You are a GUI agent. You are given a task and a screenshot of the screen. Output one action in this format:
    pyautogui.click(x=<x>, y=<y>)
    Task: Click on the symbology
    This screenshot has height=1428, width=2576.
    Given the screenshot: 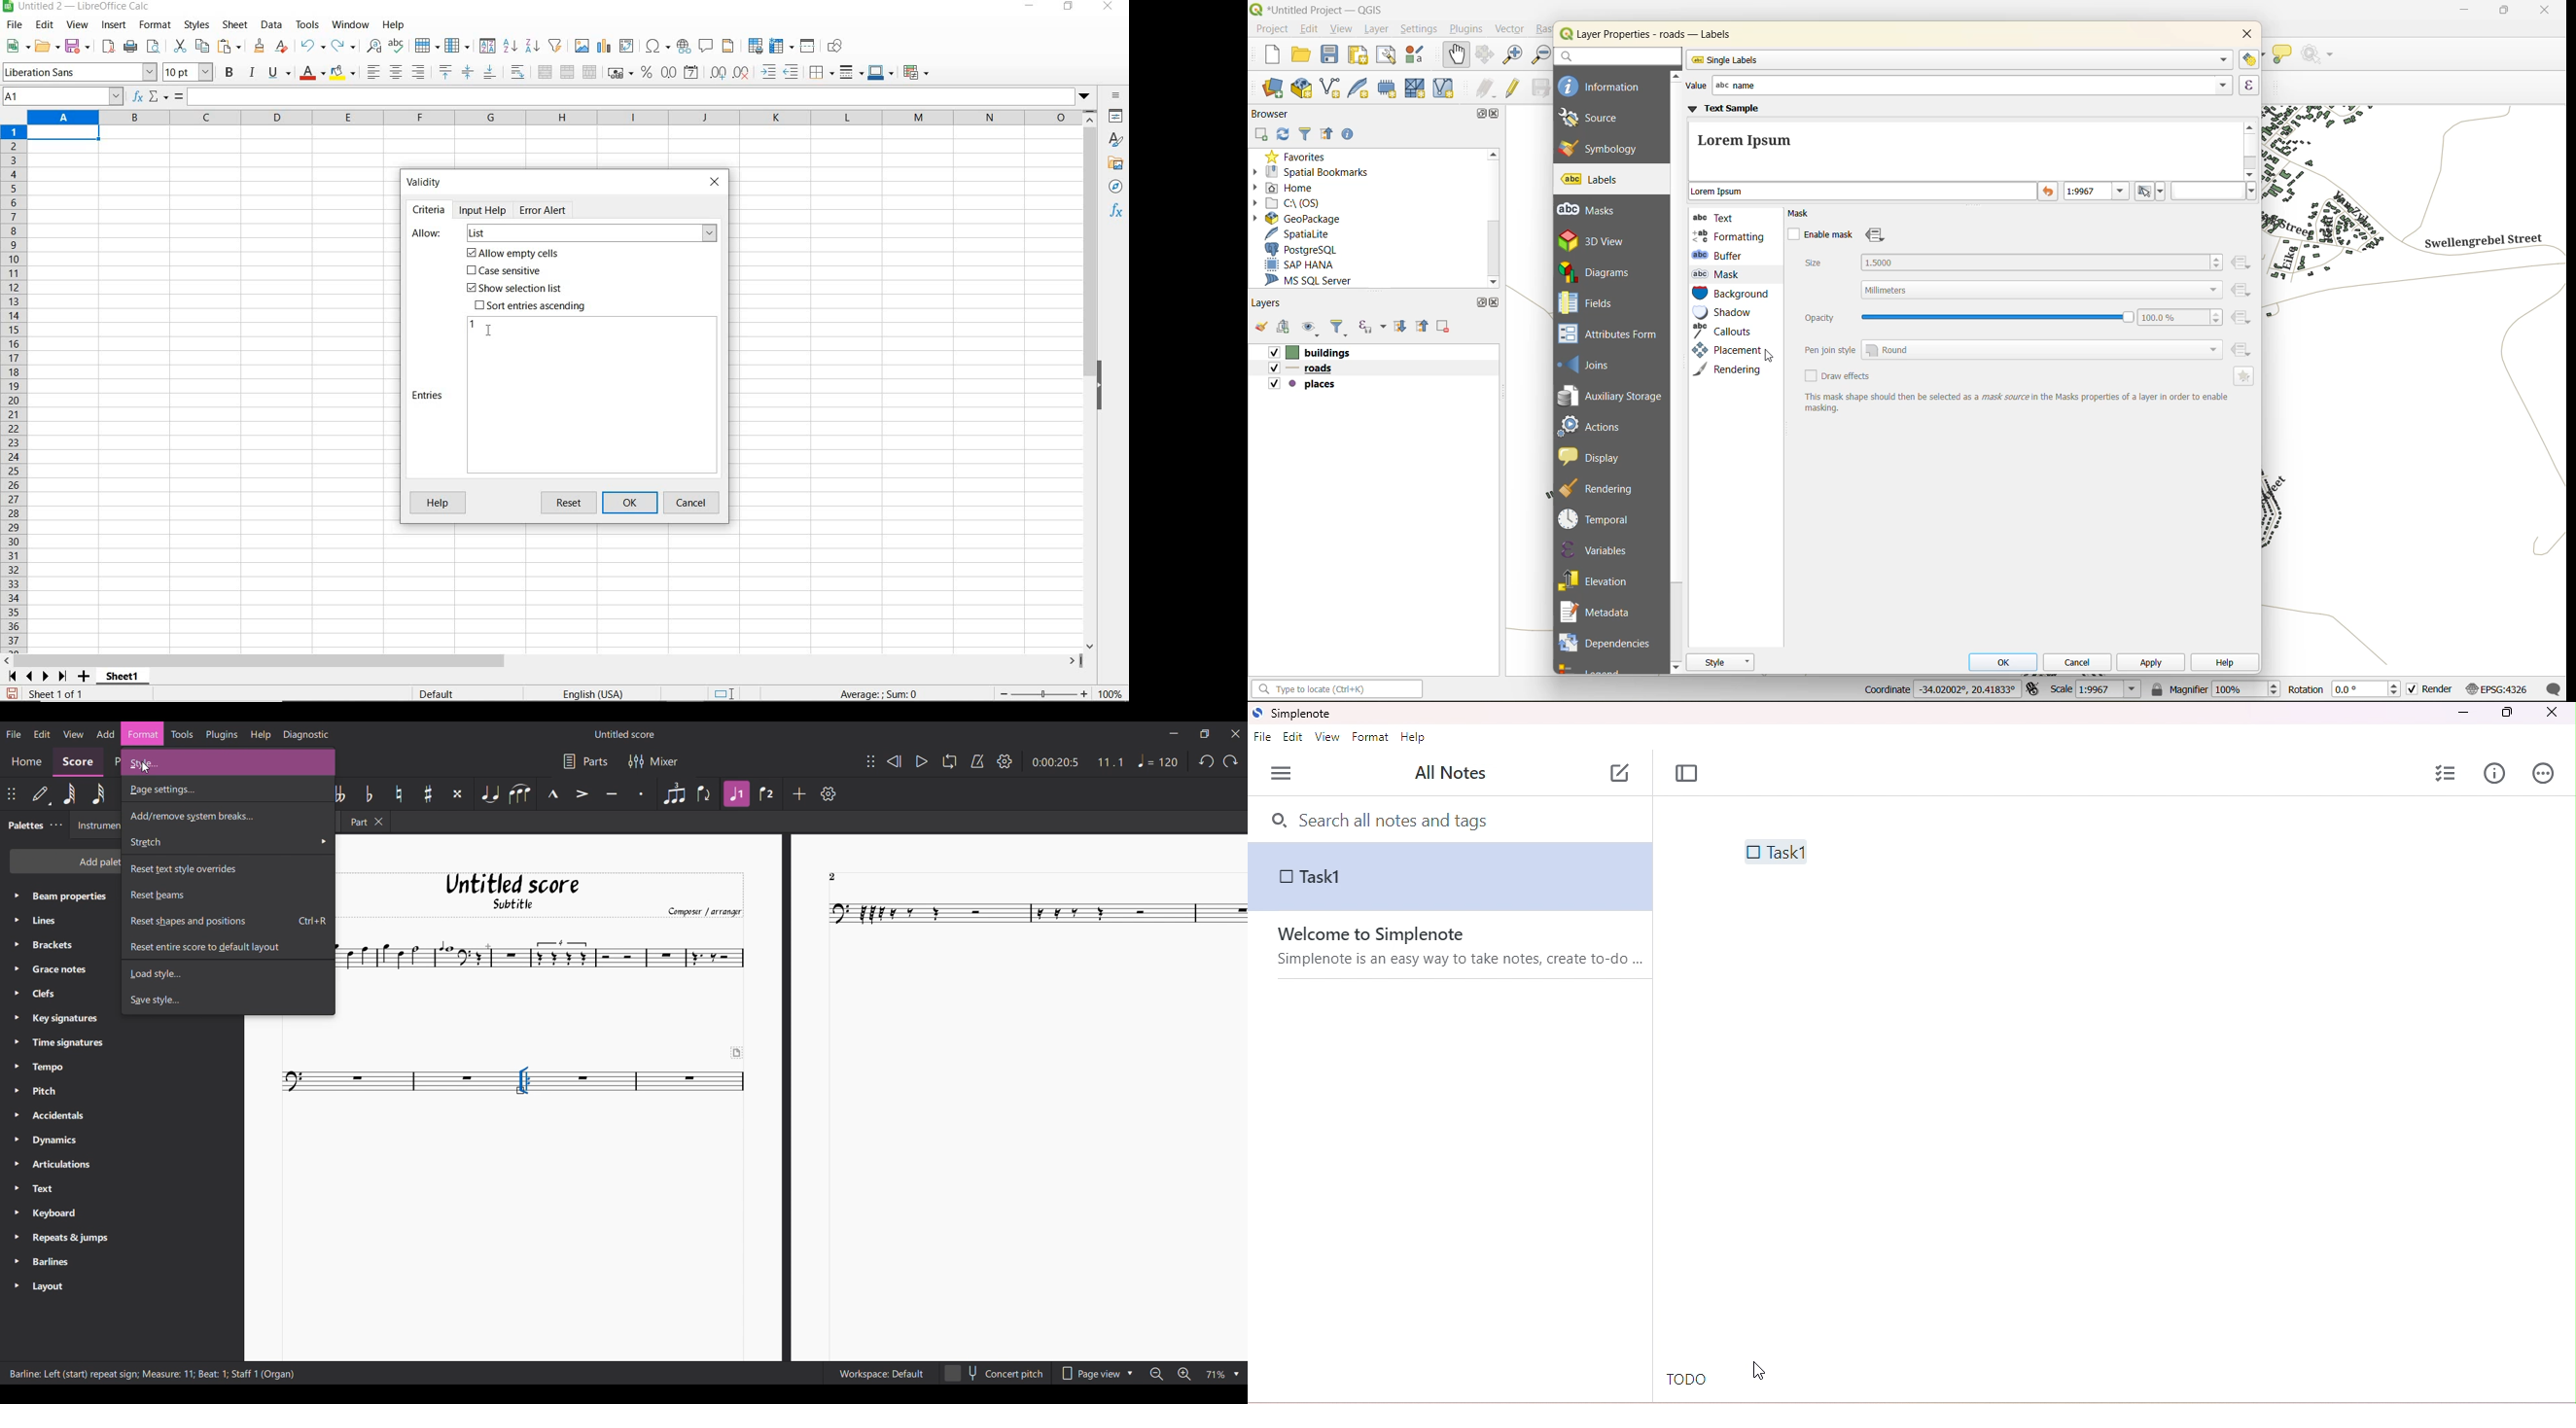 What is the action you would take?
    pyautogui.click(x=1599, y=148)
    